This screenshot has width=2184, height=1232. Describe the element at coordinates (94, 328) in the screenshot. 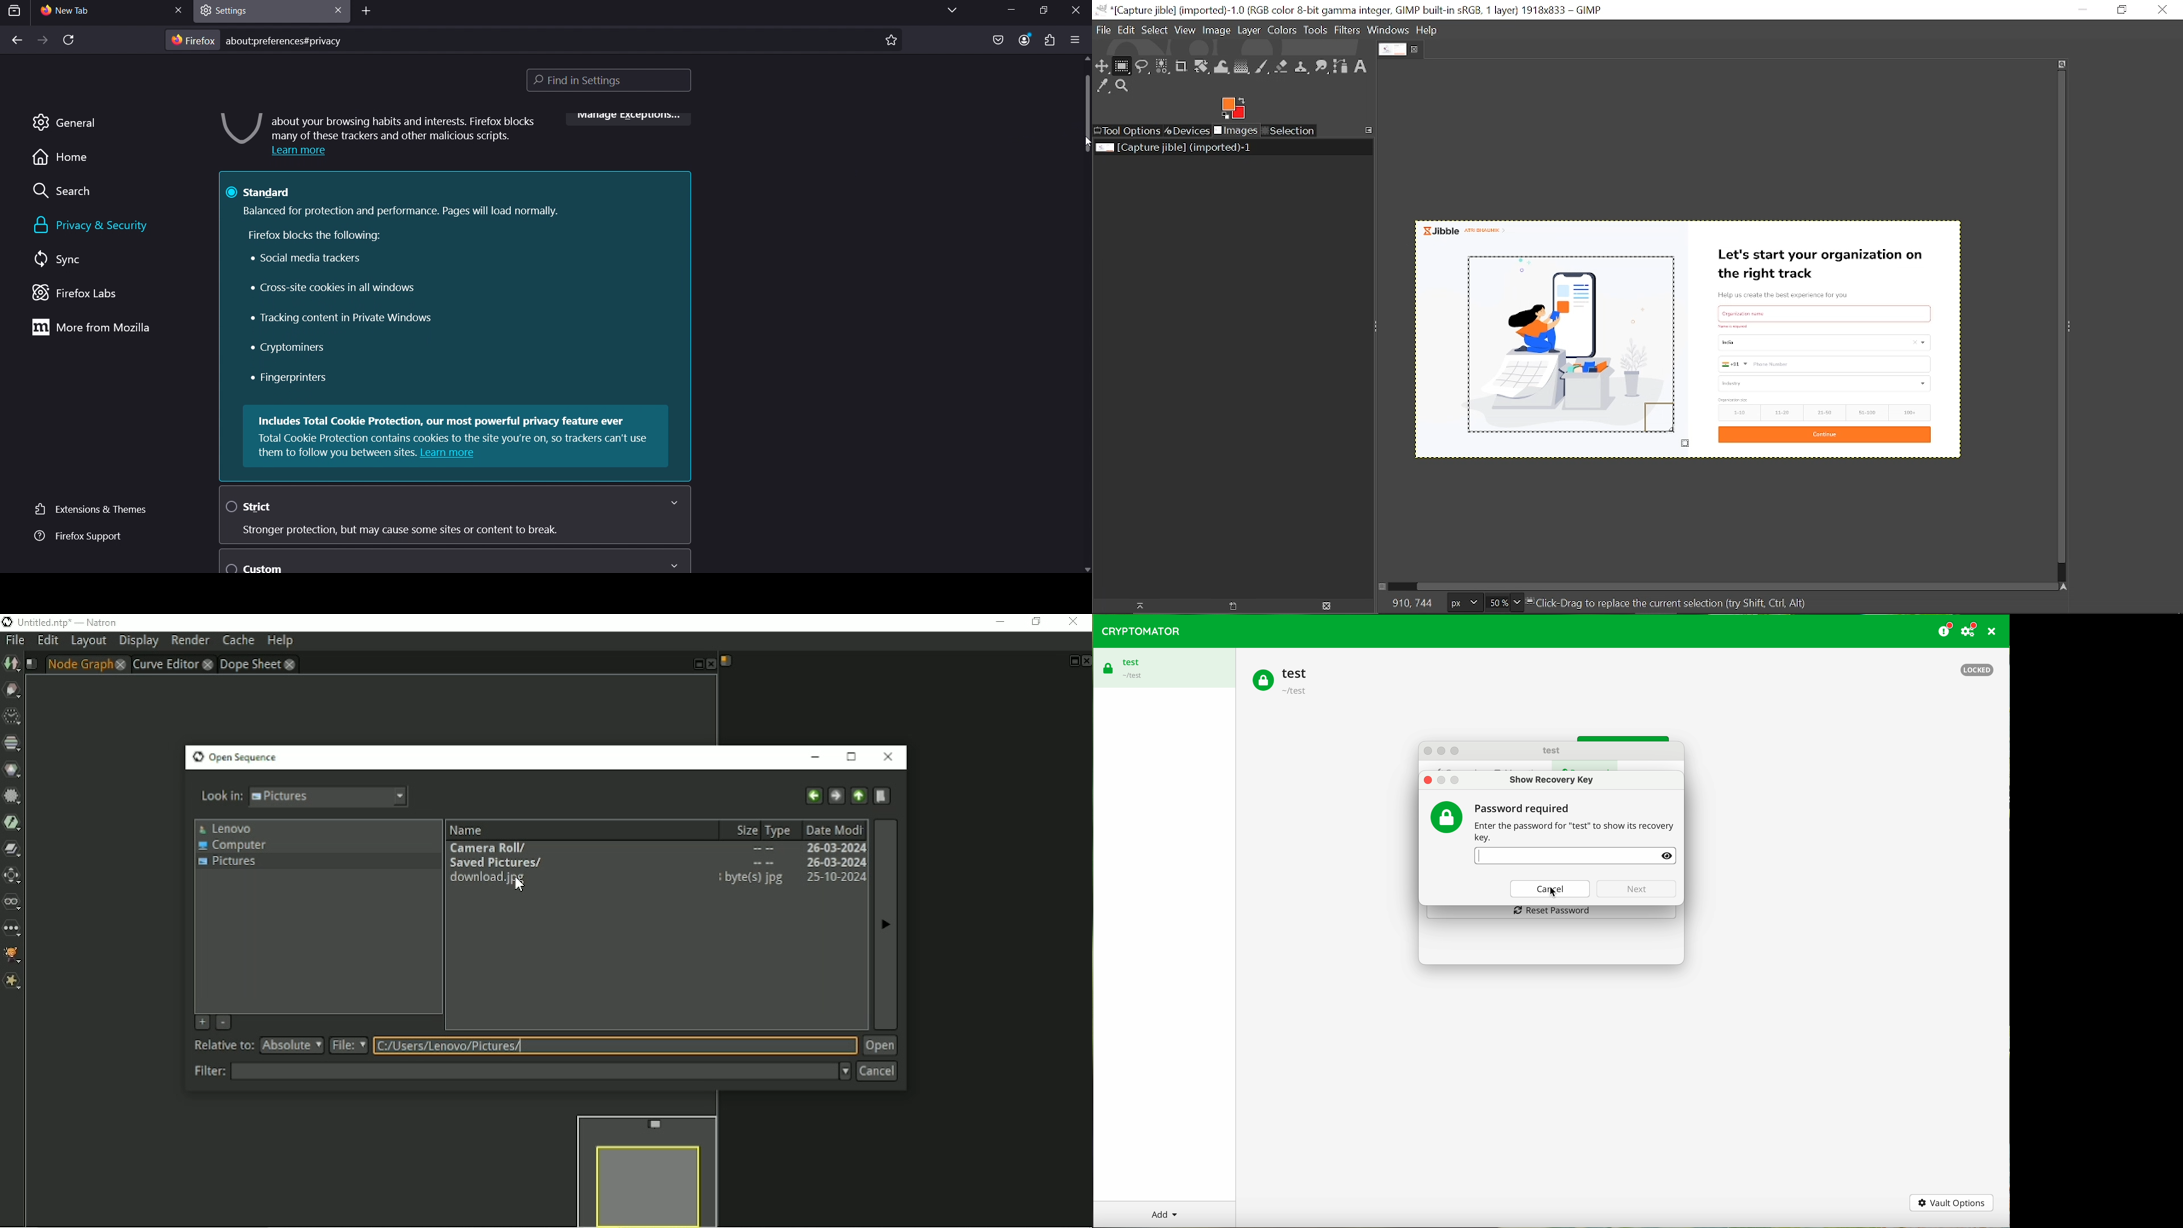

I see `more from mozilla` at that location.